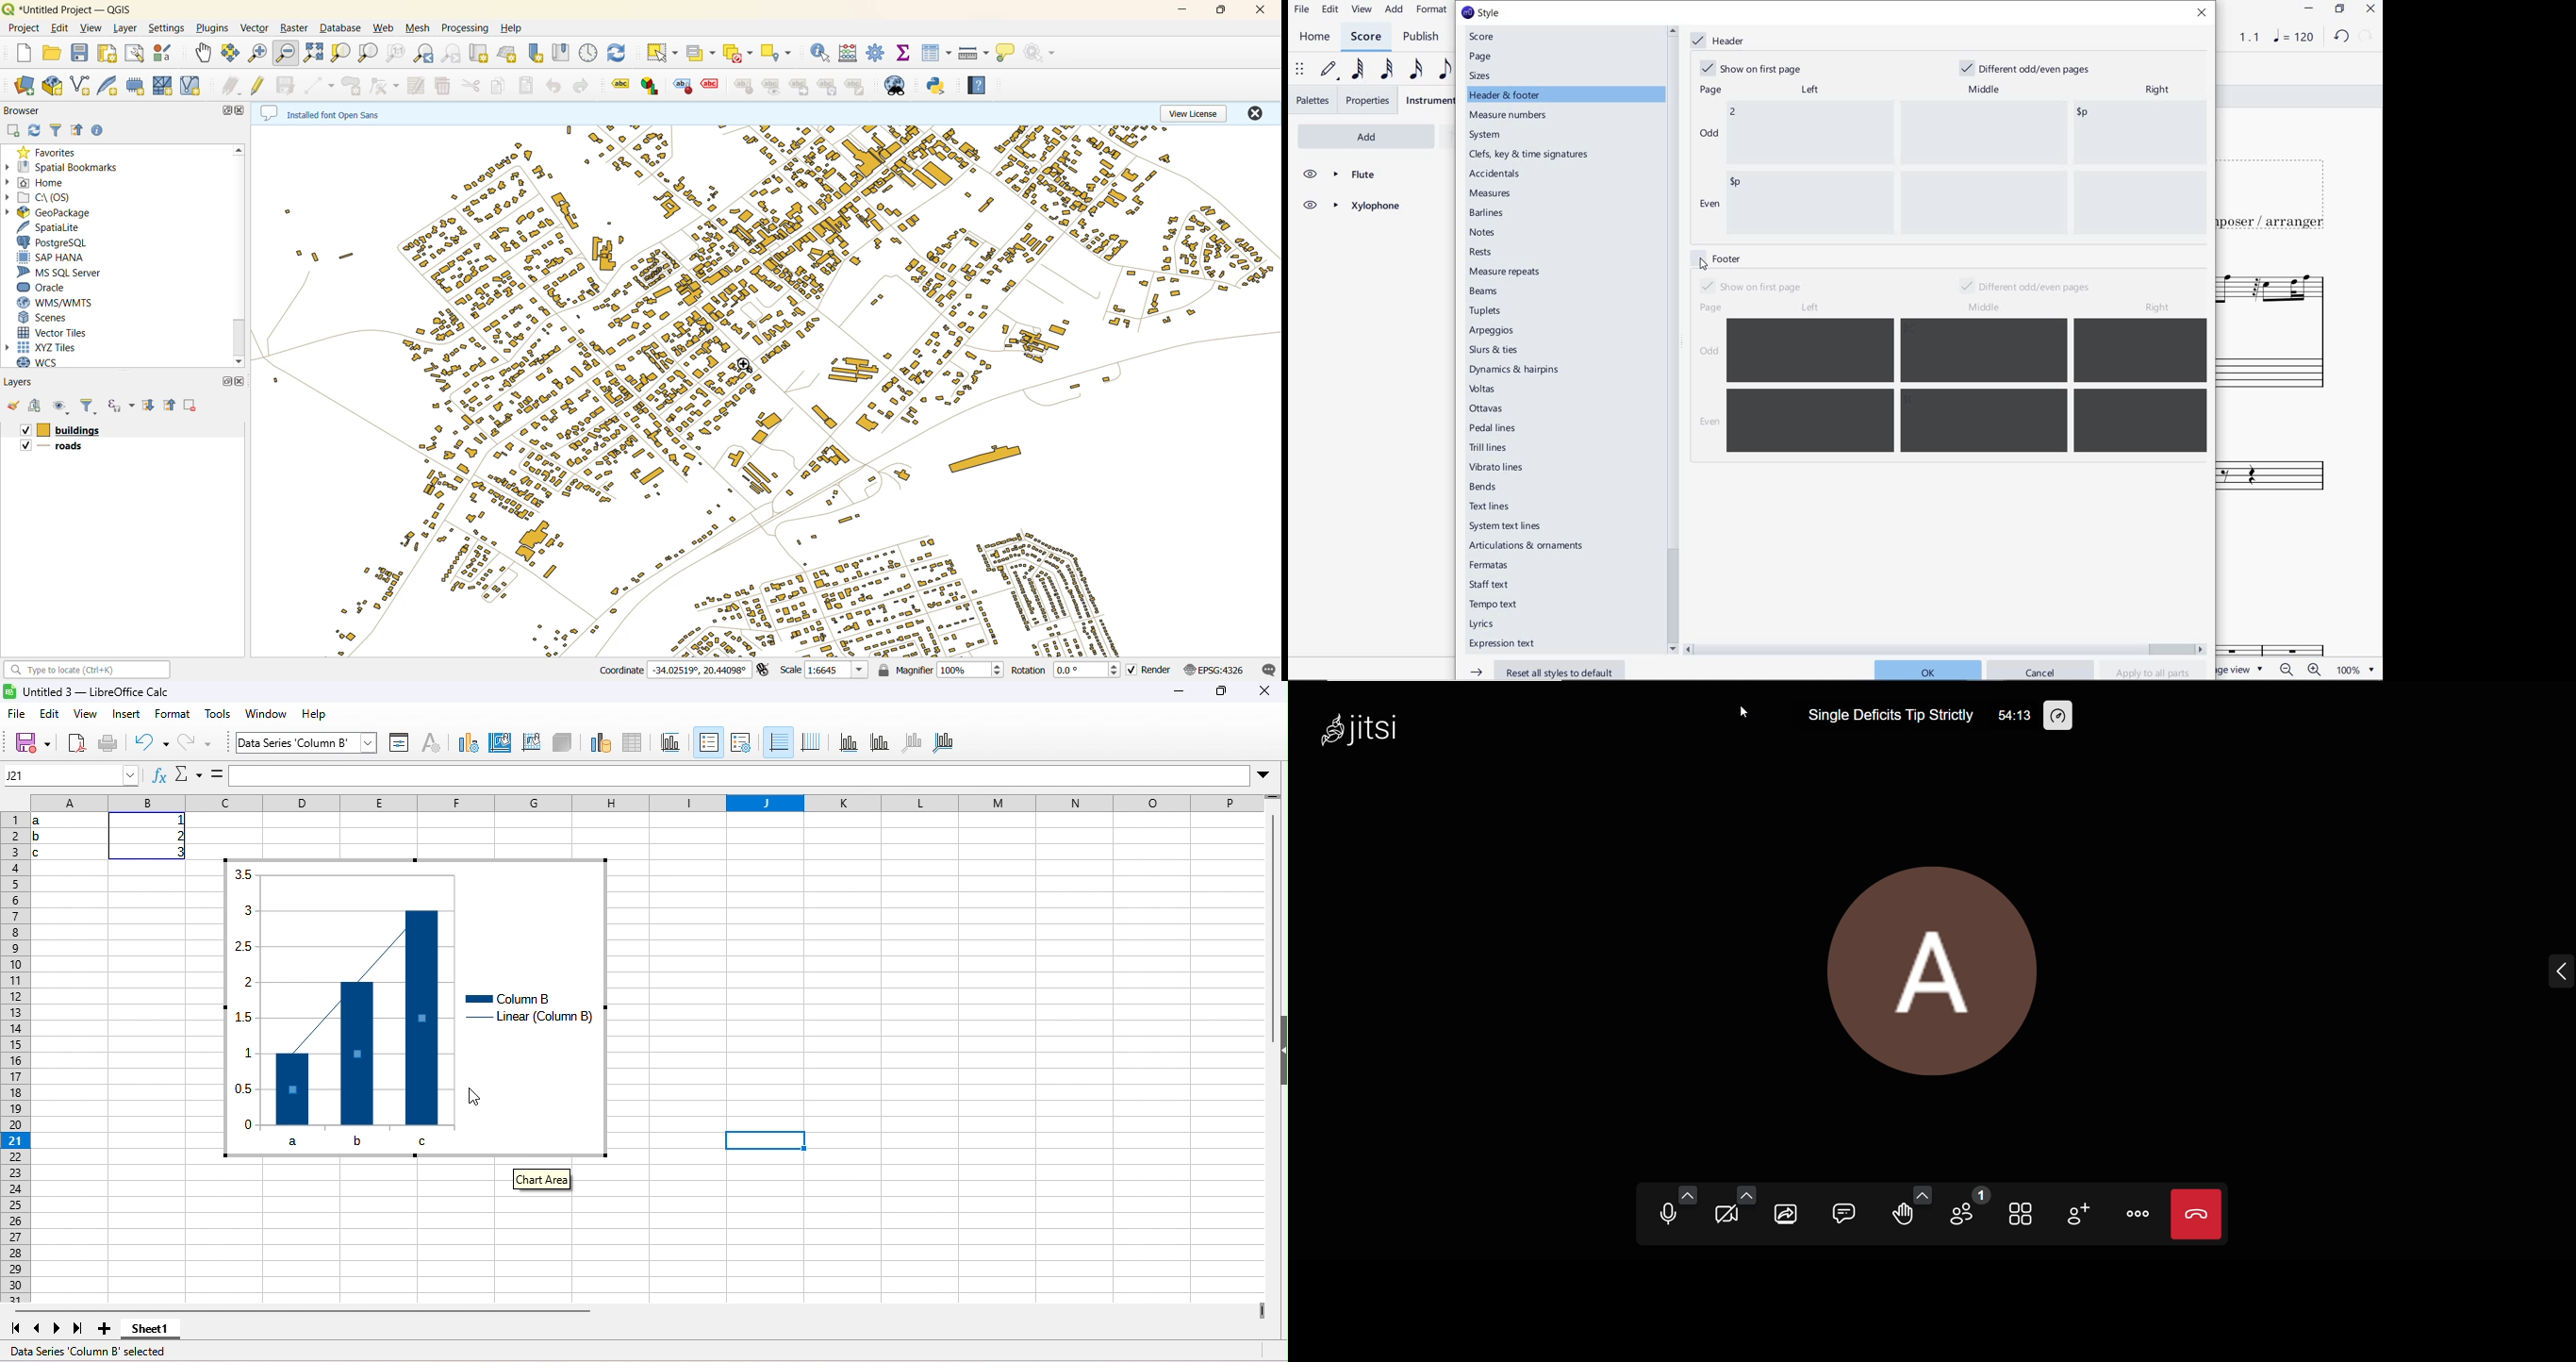 This screenshot has width=2576, height=1372. Describe the element at coordinates (23, 51) in the screenshot. I see `new` at that location.